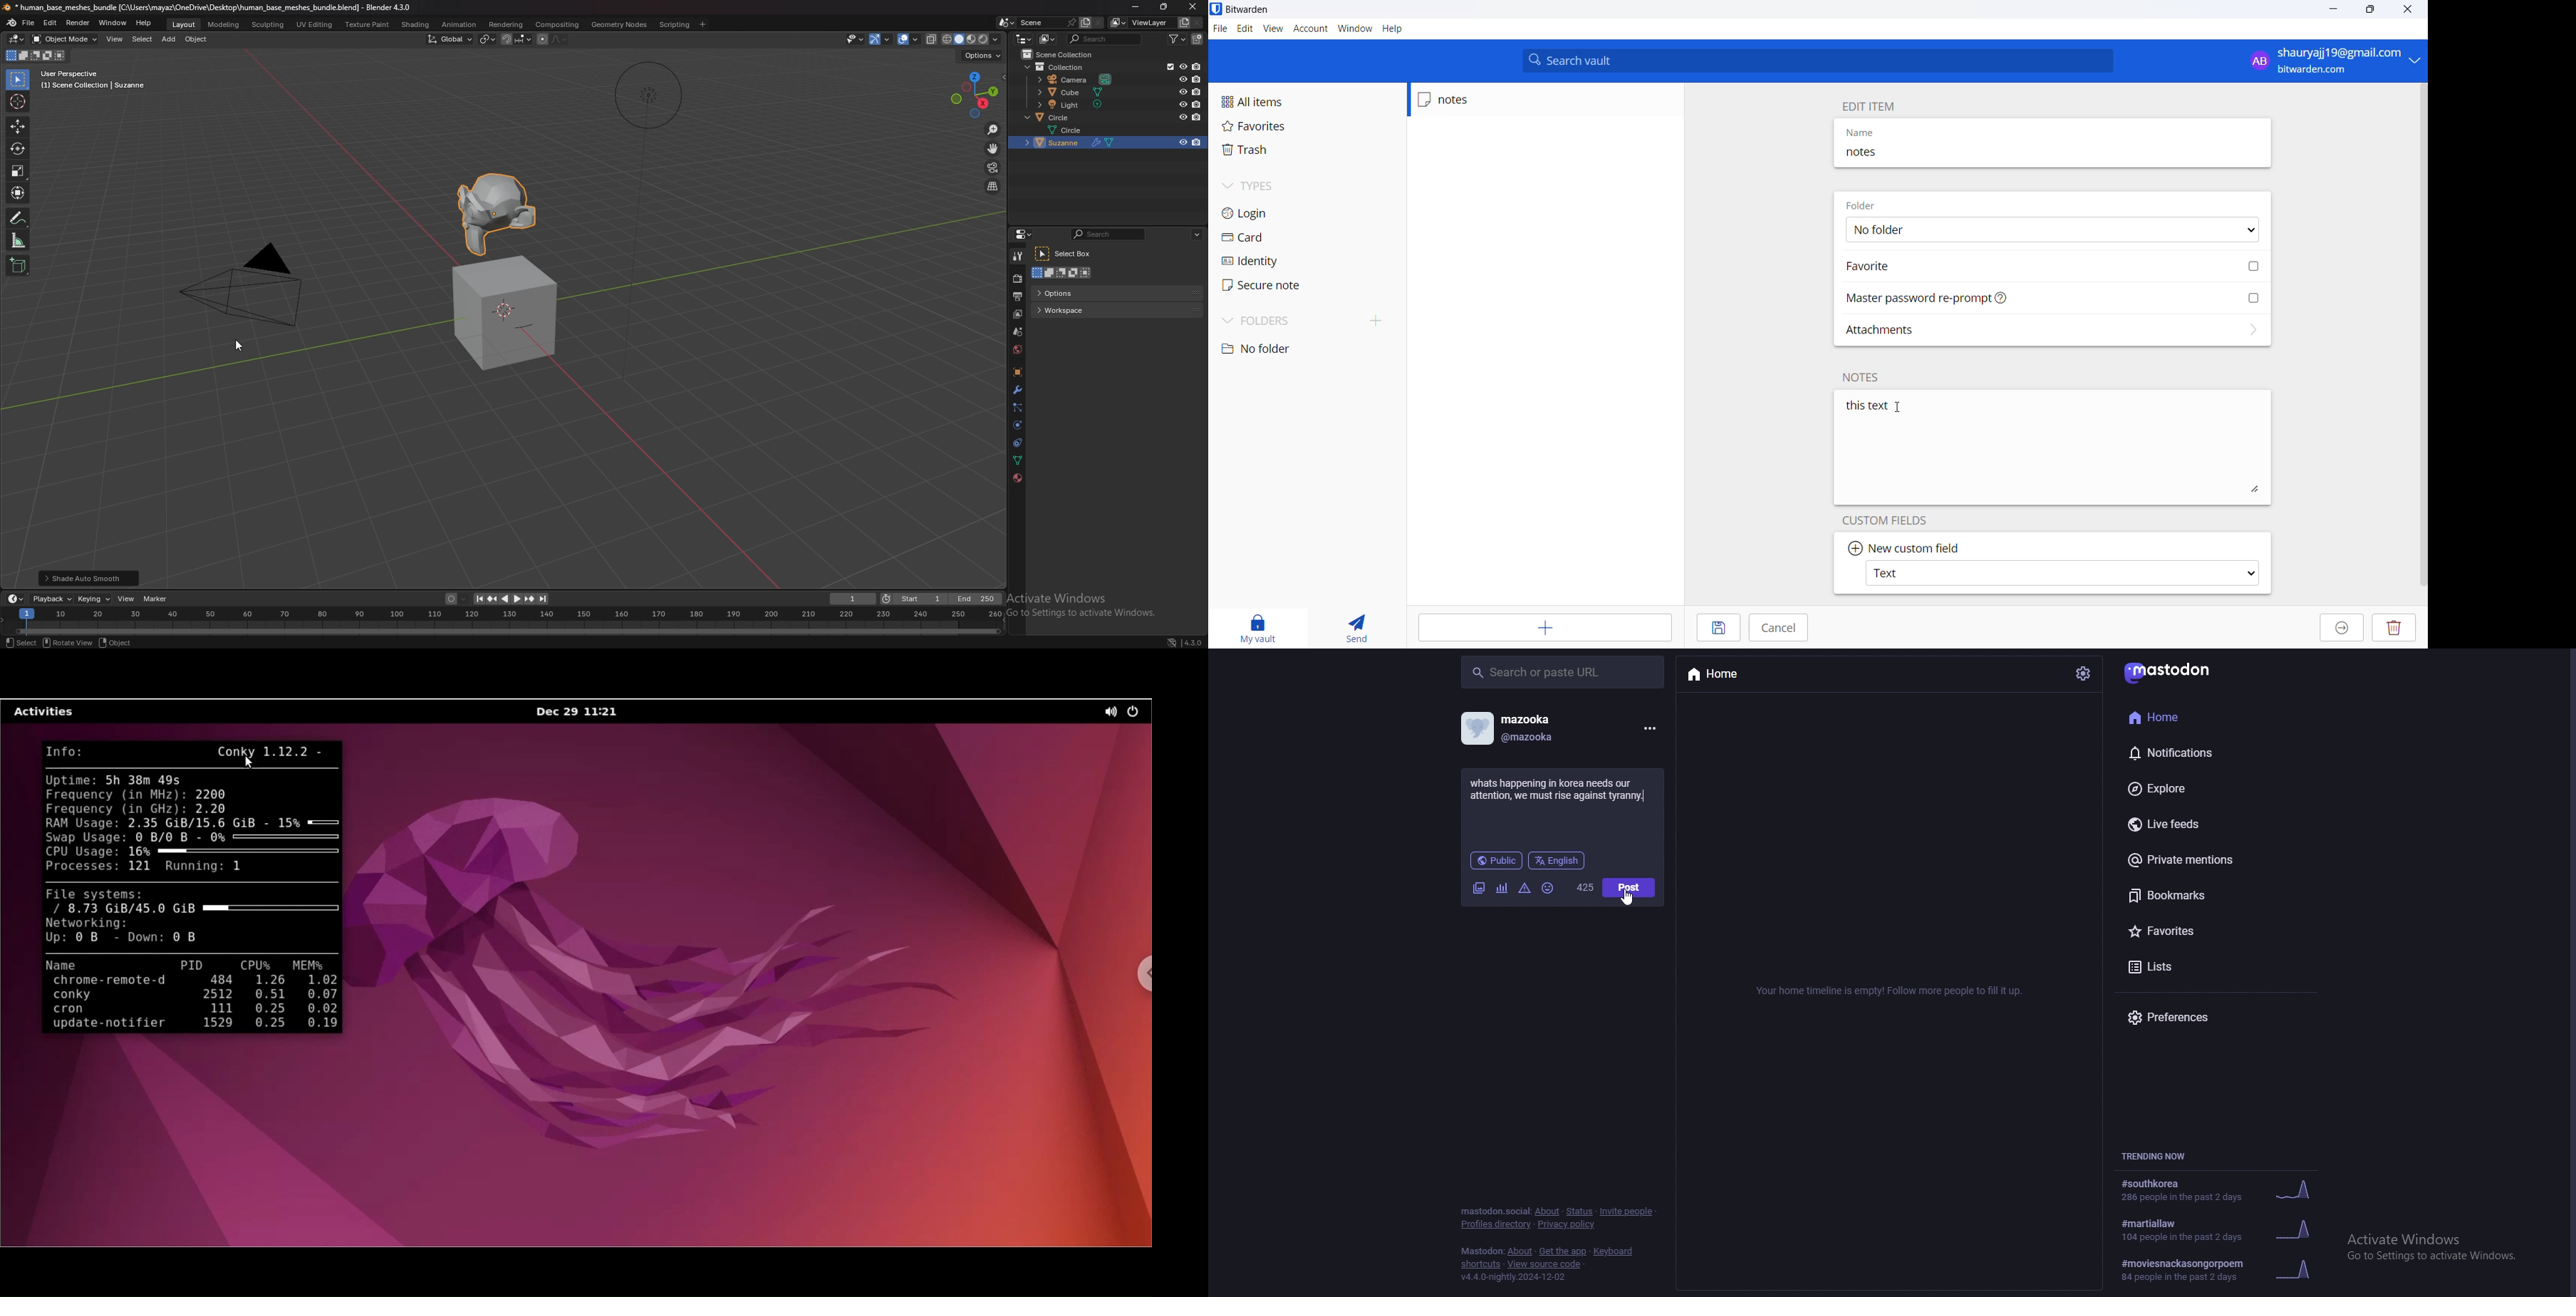 The image size is (2576, 1316). What do you see at coordinates (1628, 1212) in the screenshot?
I see `invite people` at bounding box center [1628, 1212].